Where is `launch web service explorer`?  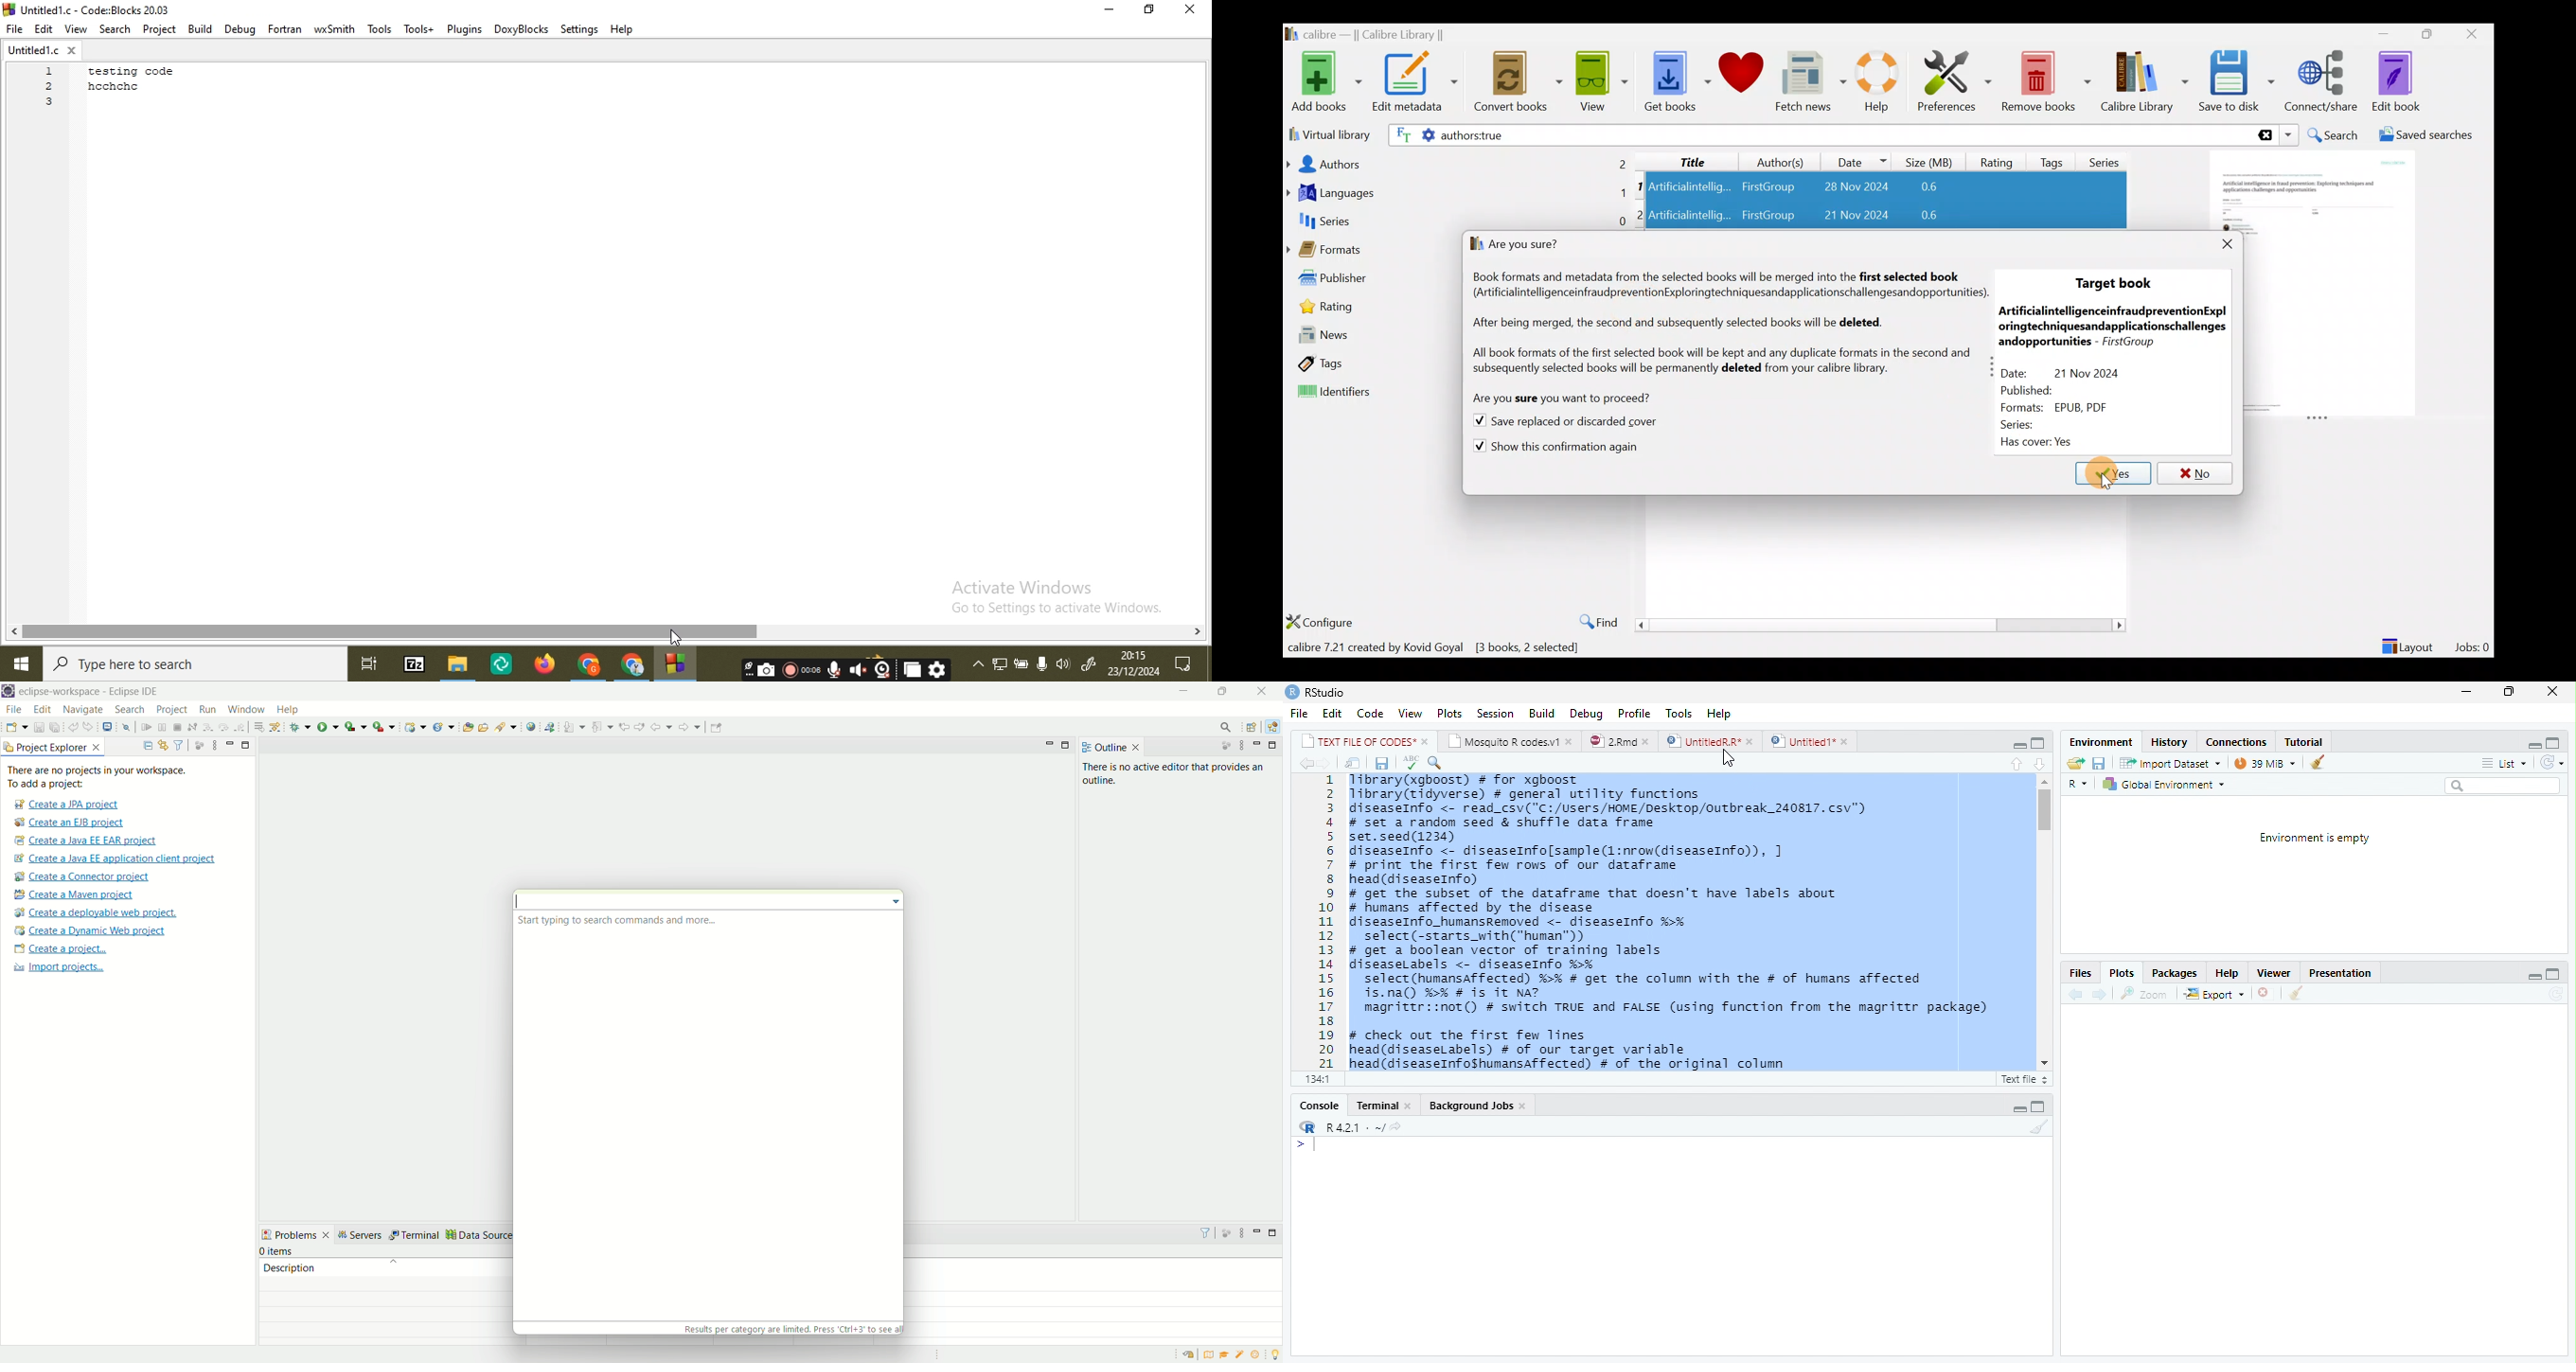
launch web service explorer is located at coordinates (552, 727).